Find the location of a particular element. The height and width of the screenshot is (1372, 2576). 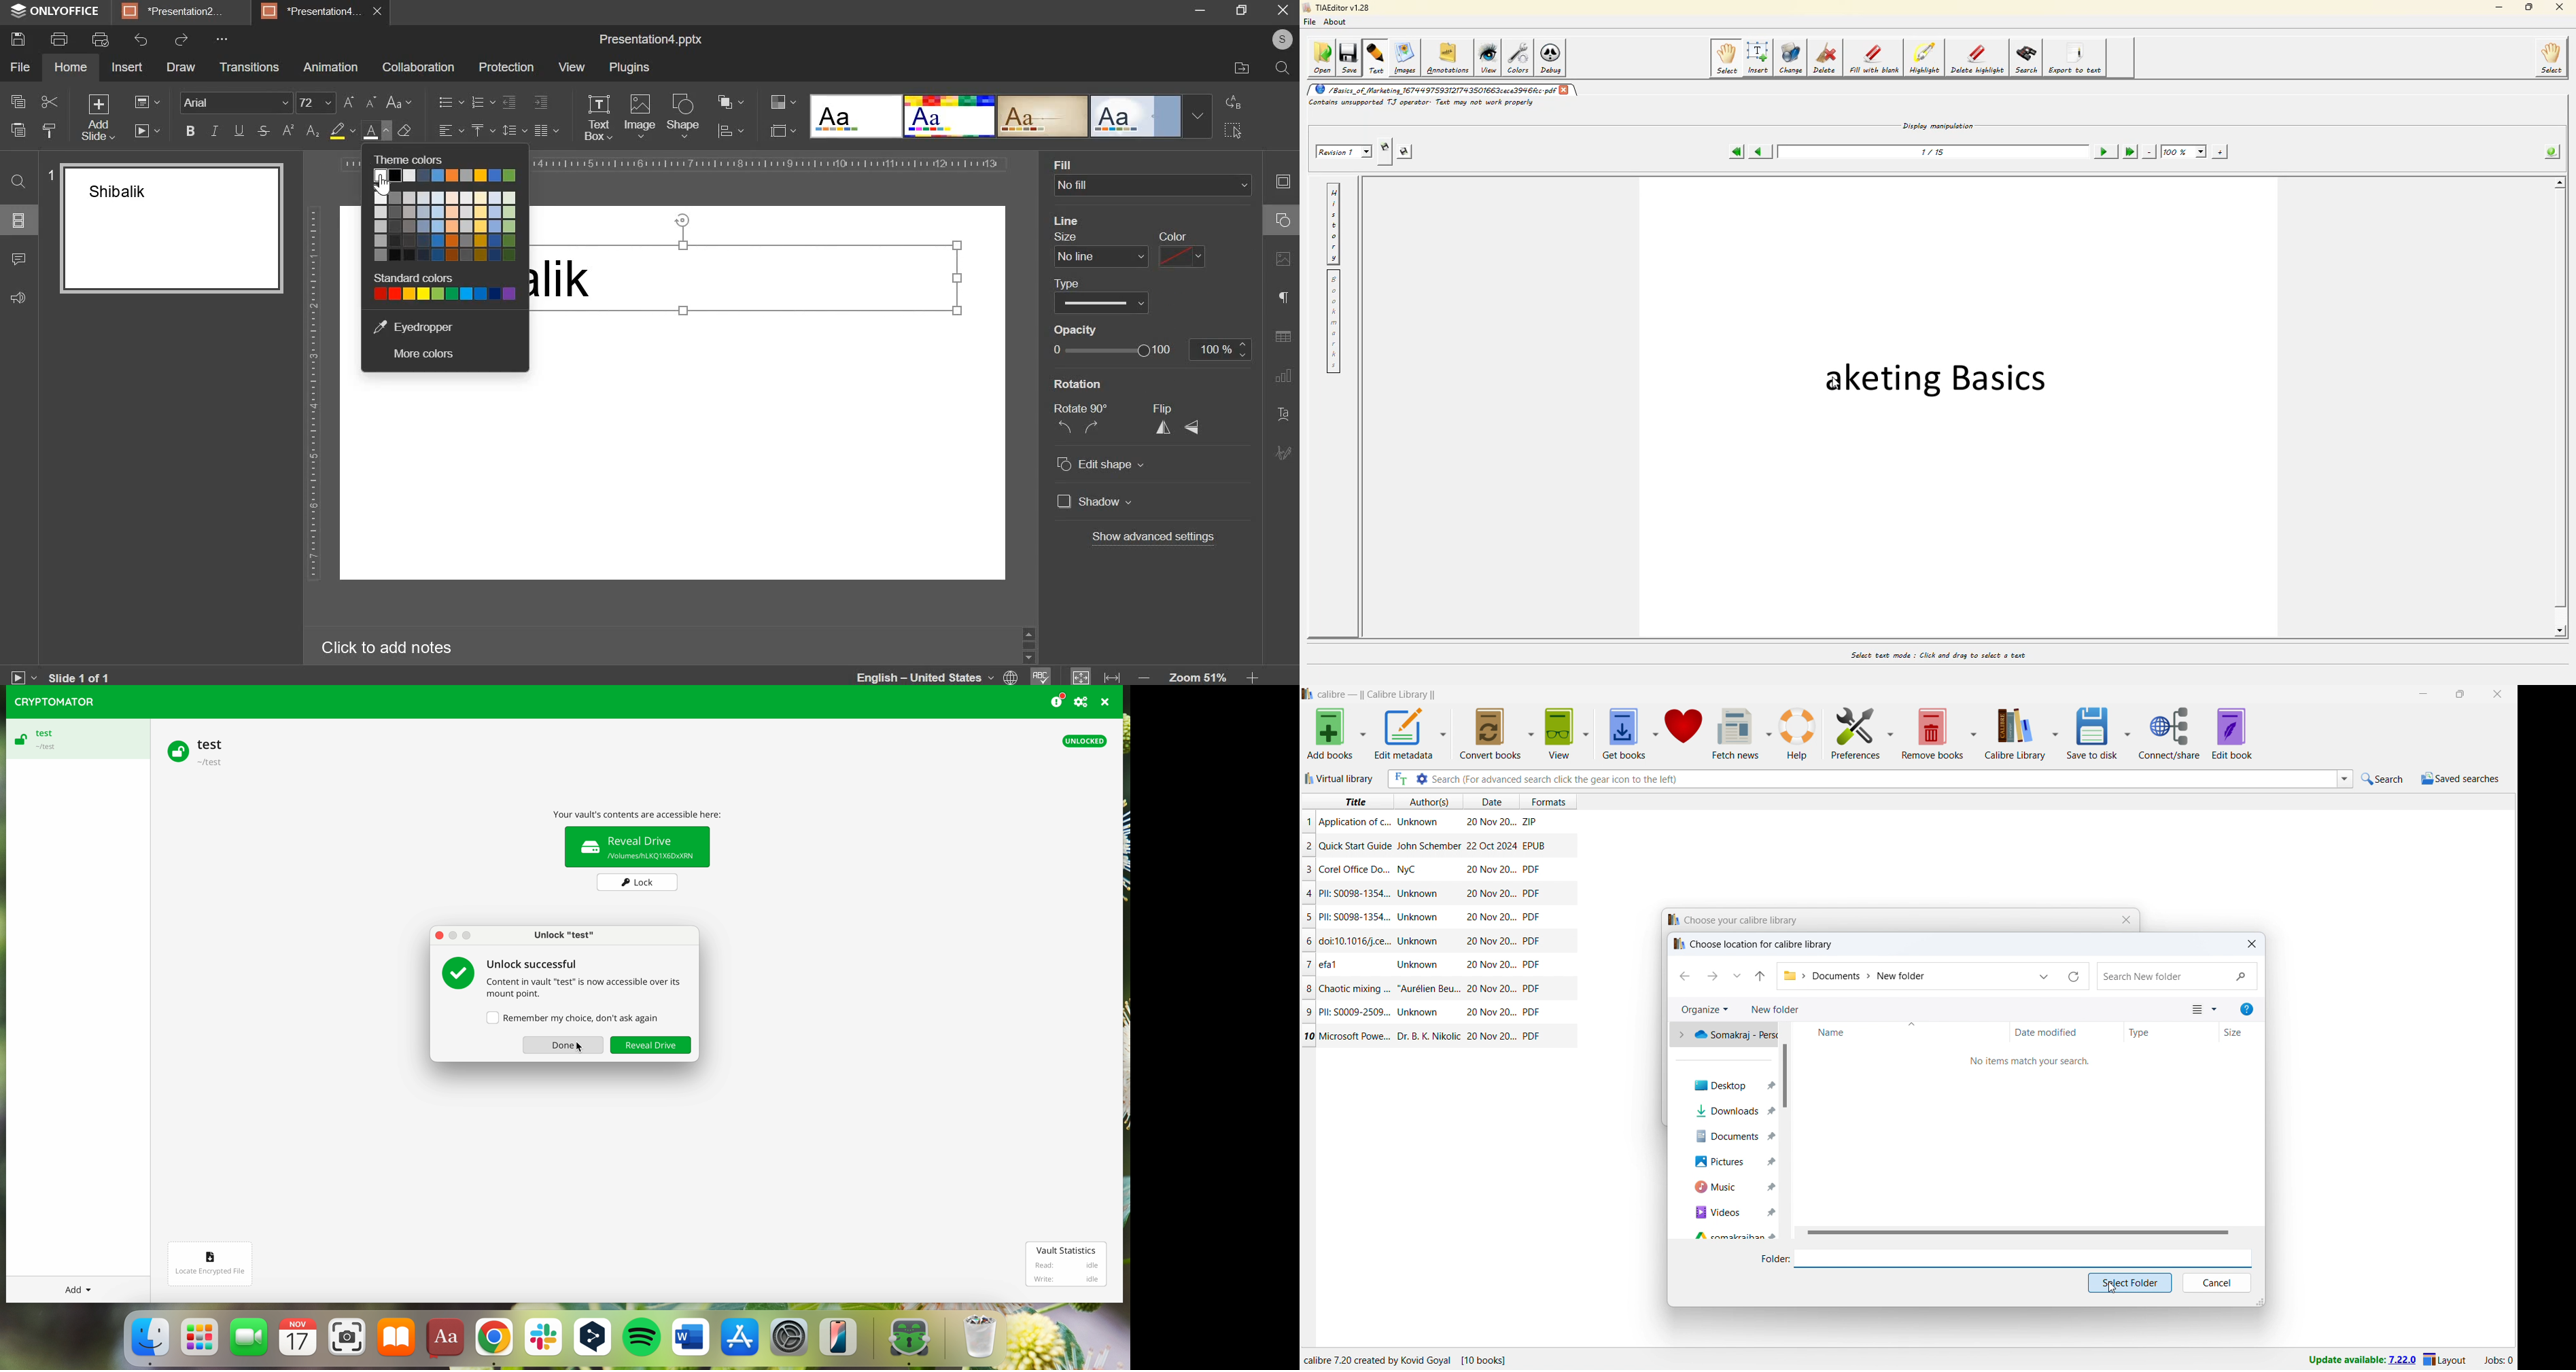

cancel is located at coordinates (2217, 1283).